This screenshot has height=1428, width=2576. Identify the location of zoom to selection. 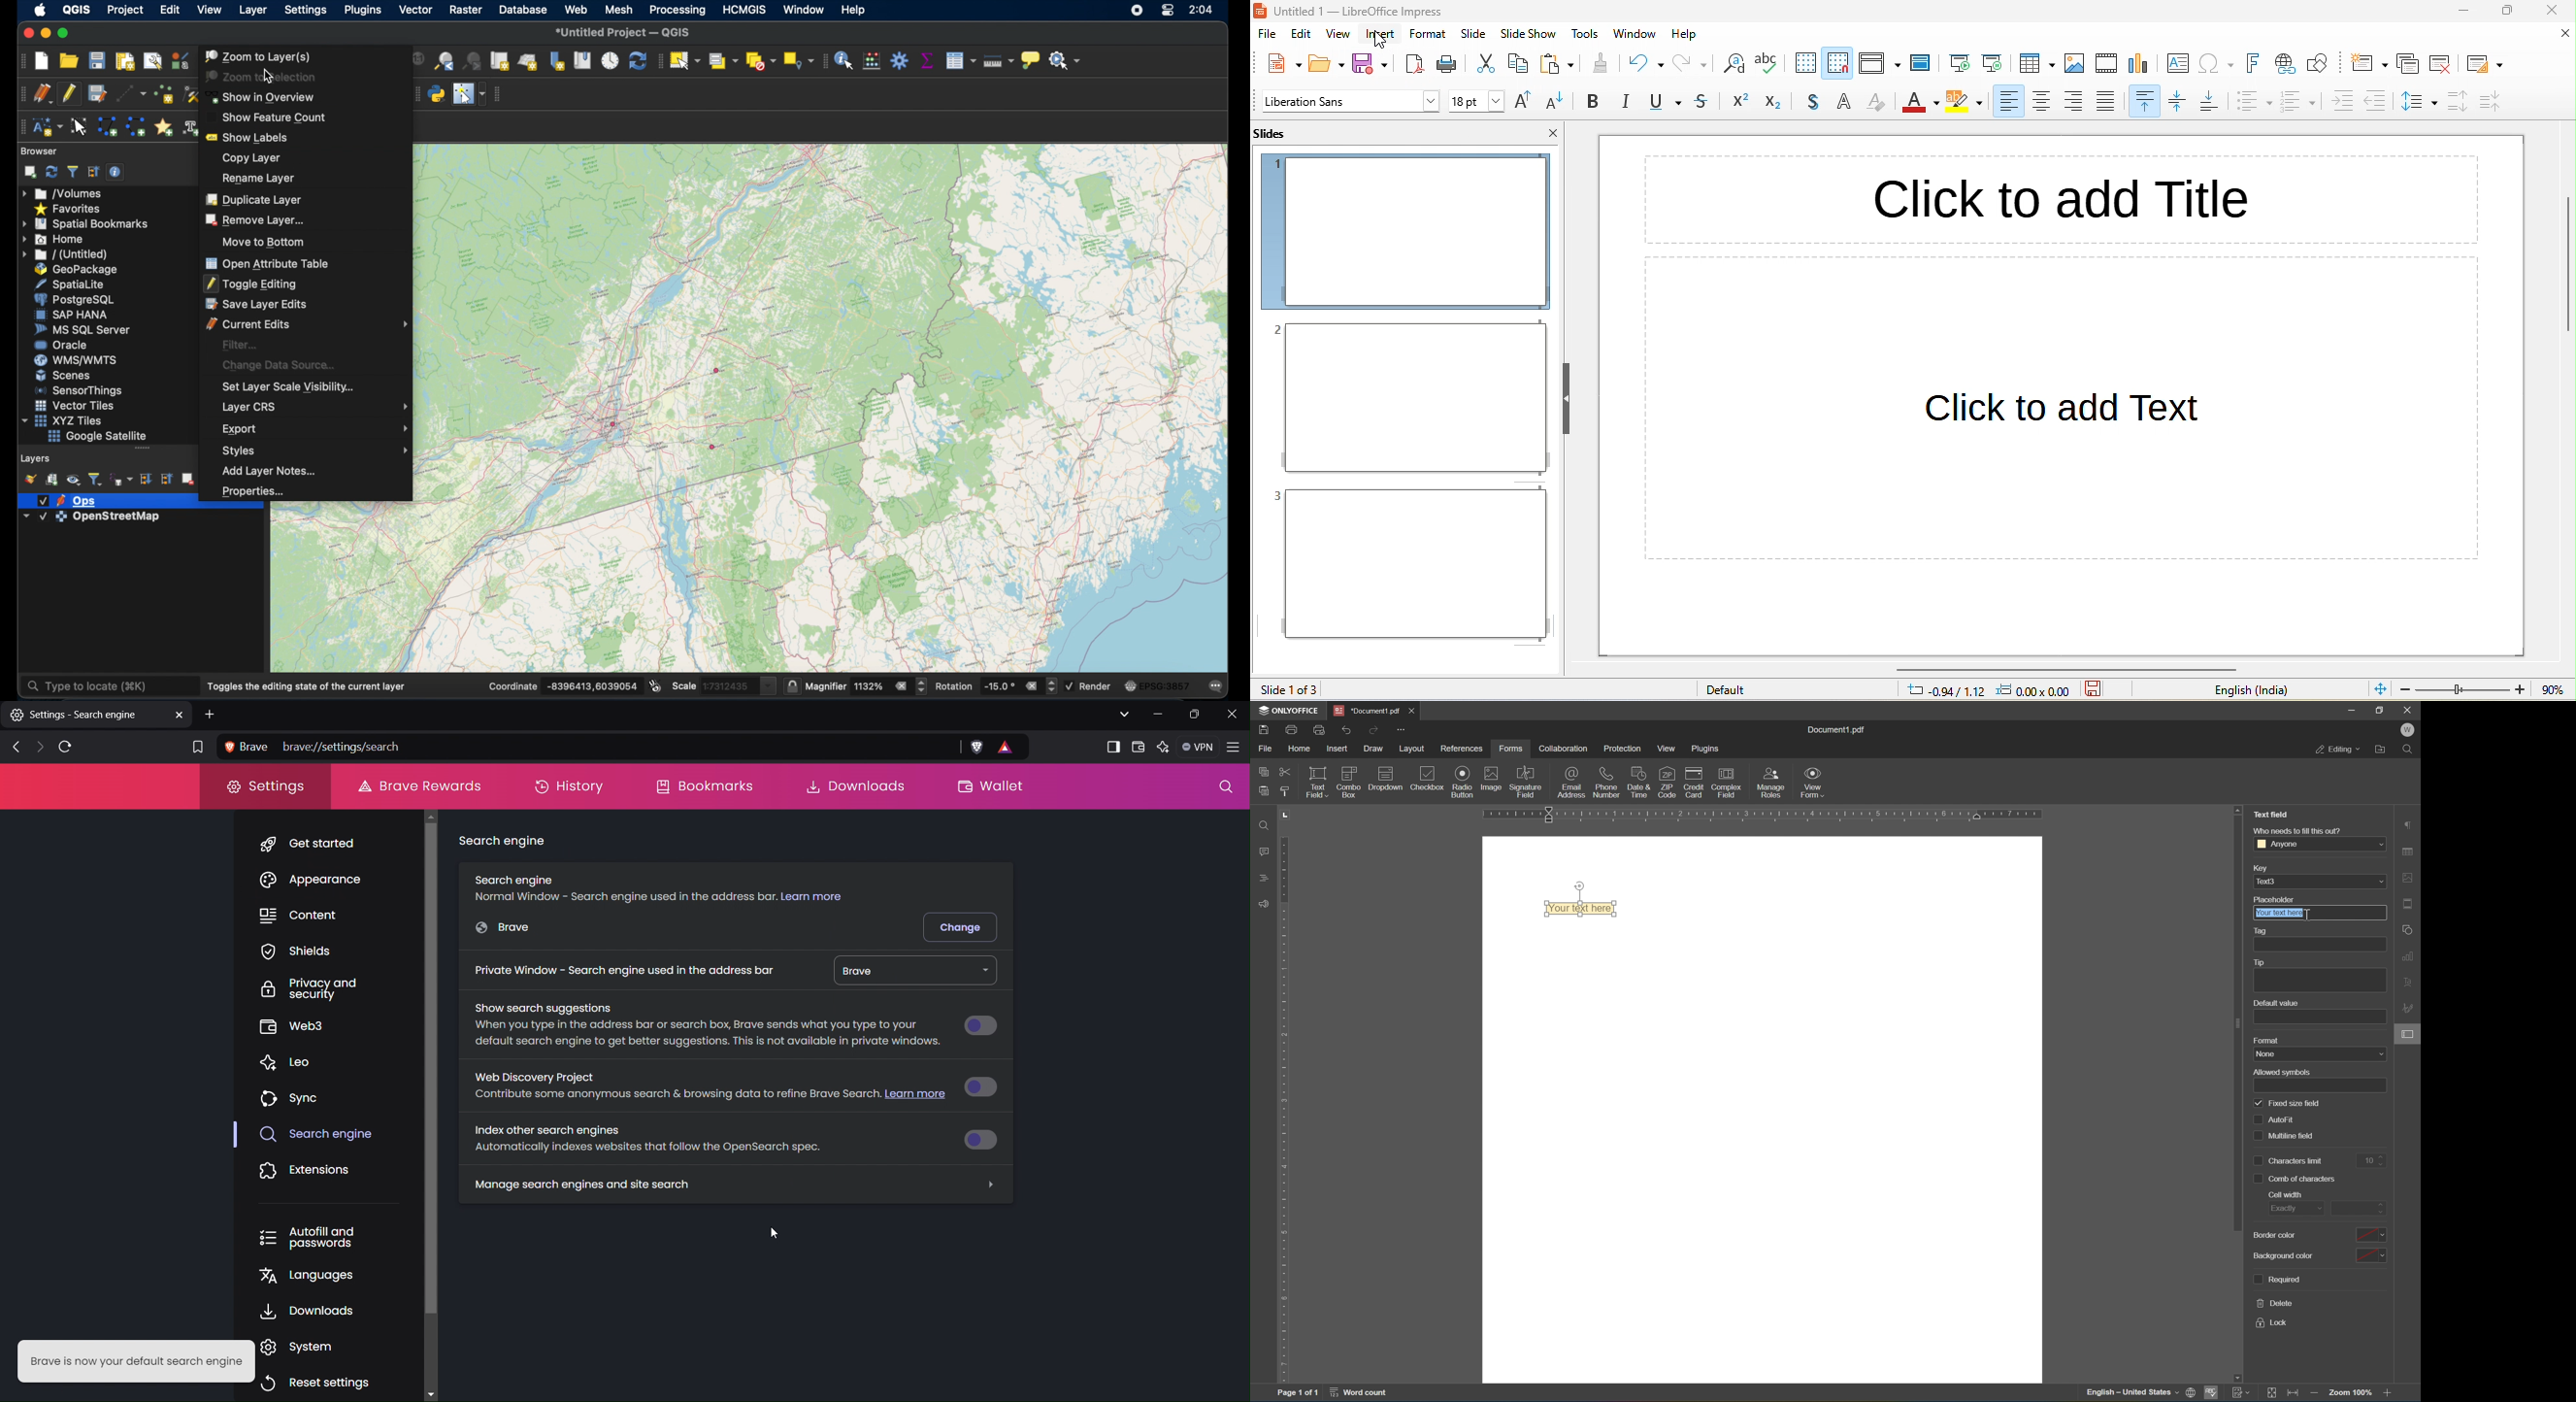
(263, 77).